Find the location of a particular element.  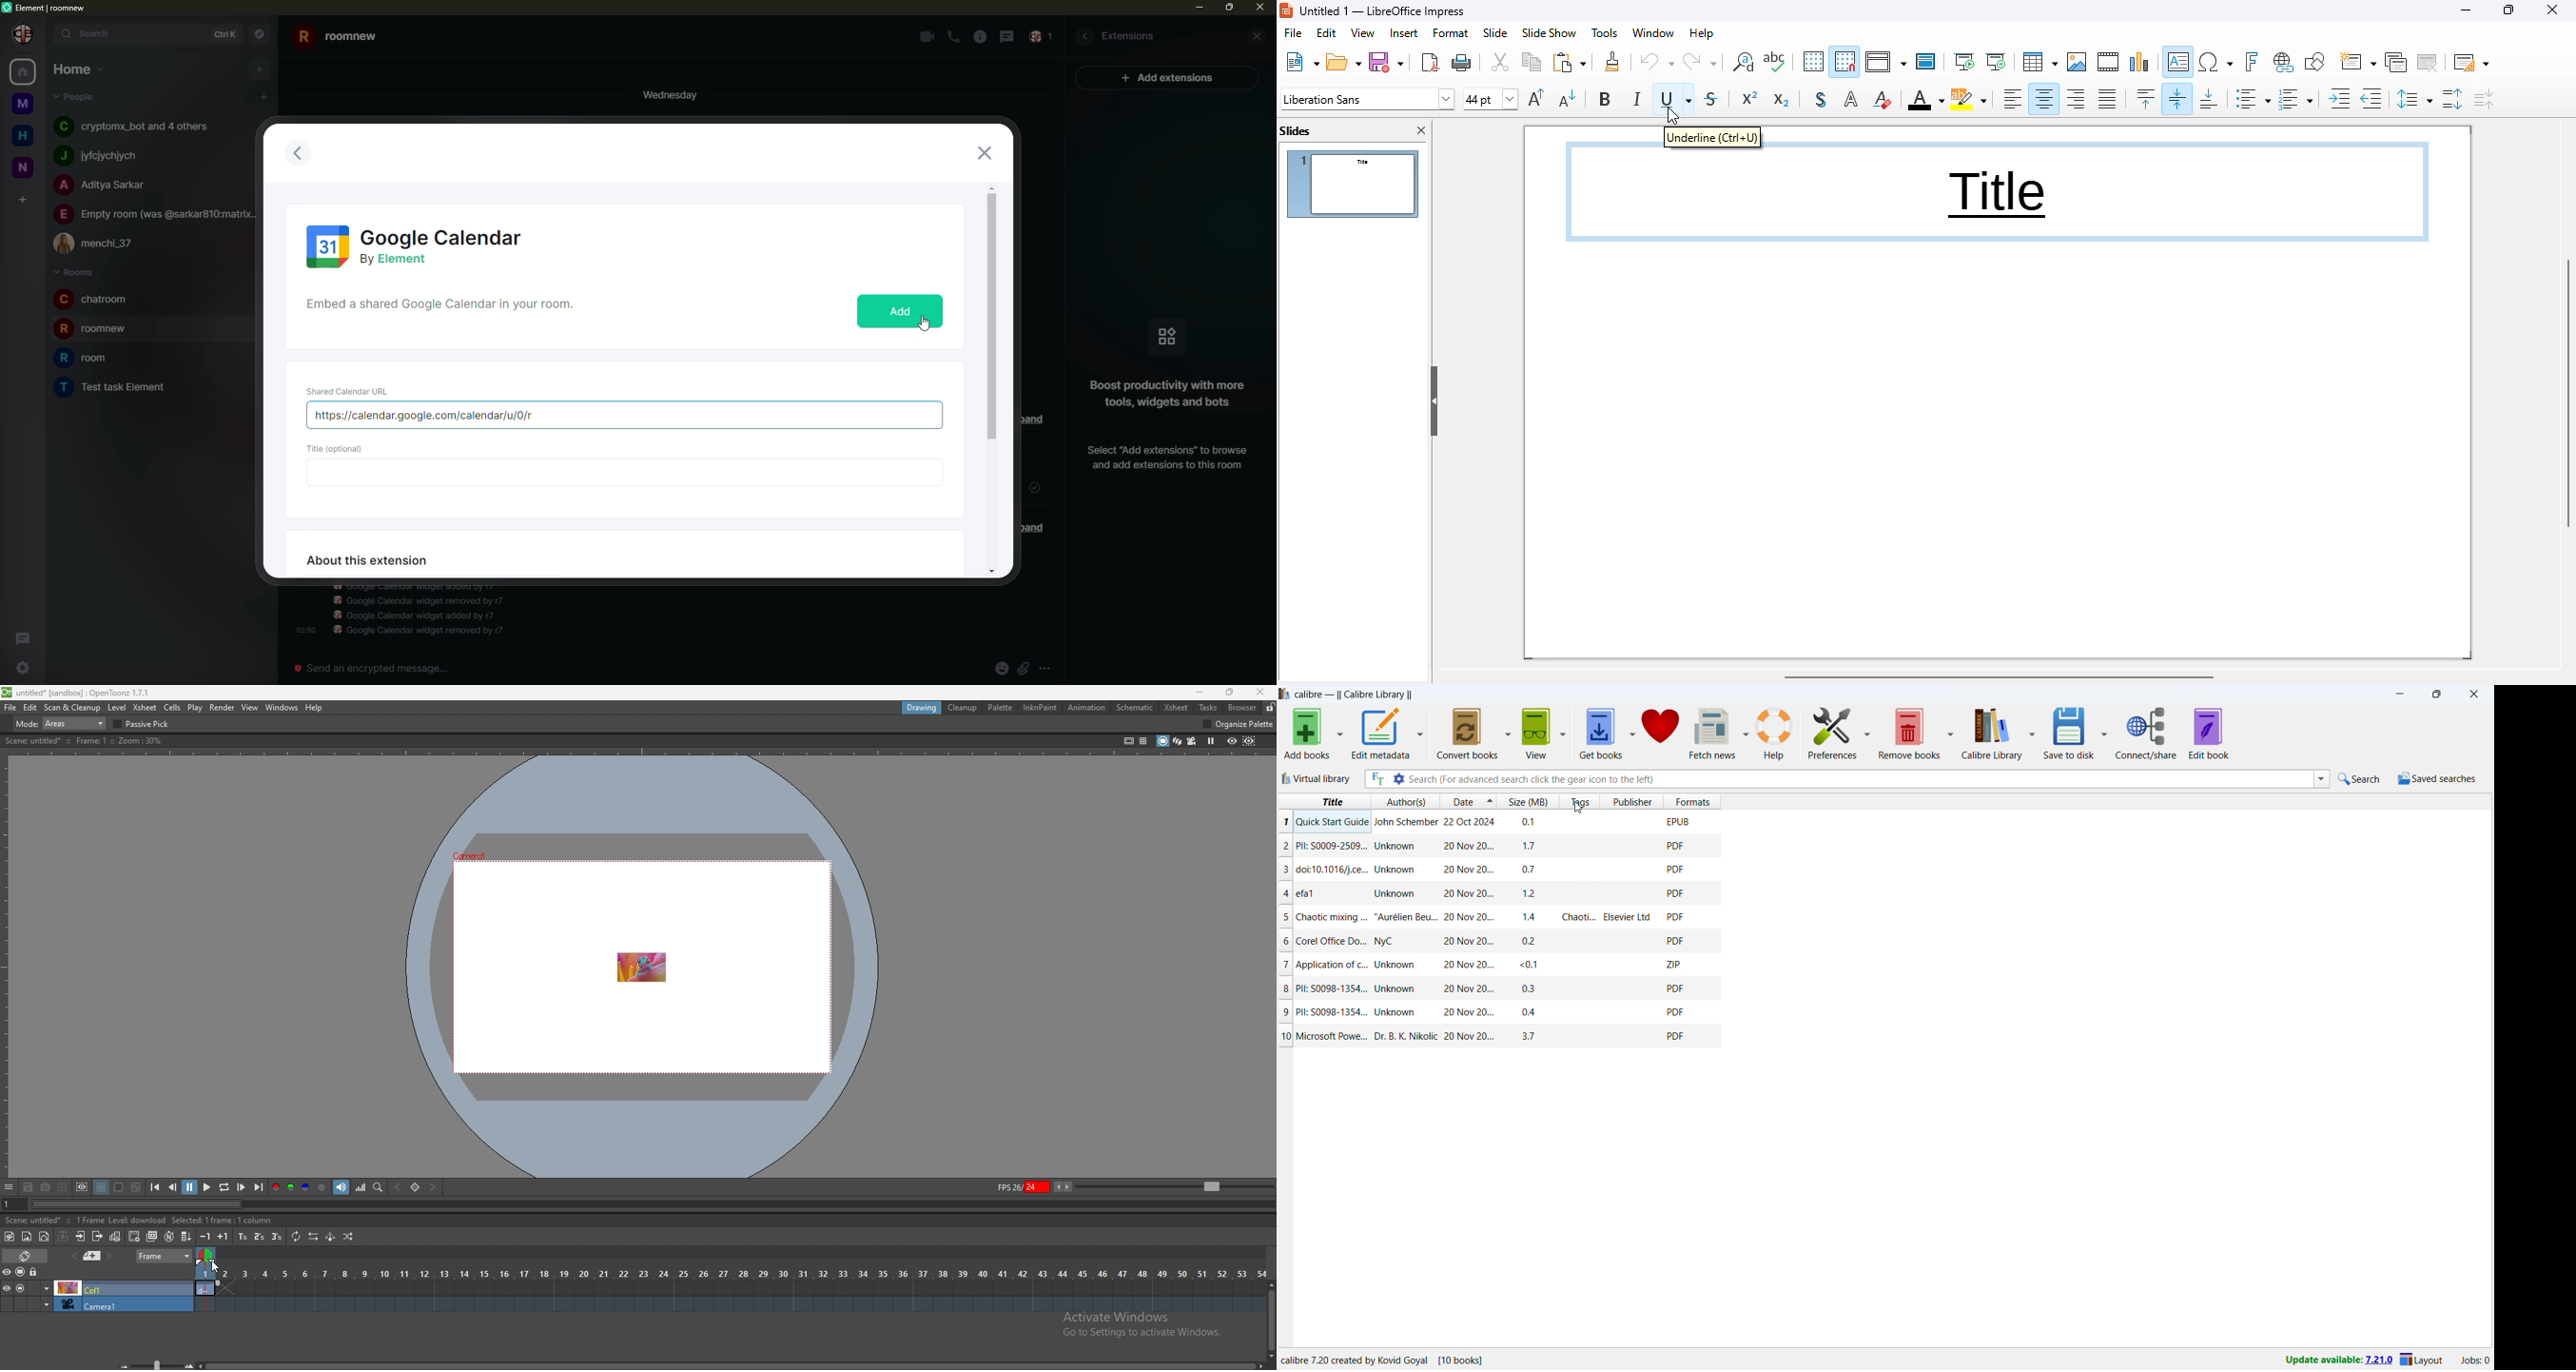

add extension info is located at coordinates (1164, 458).